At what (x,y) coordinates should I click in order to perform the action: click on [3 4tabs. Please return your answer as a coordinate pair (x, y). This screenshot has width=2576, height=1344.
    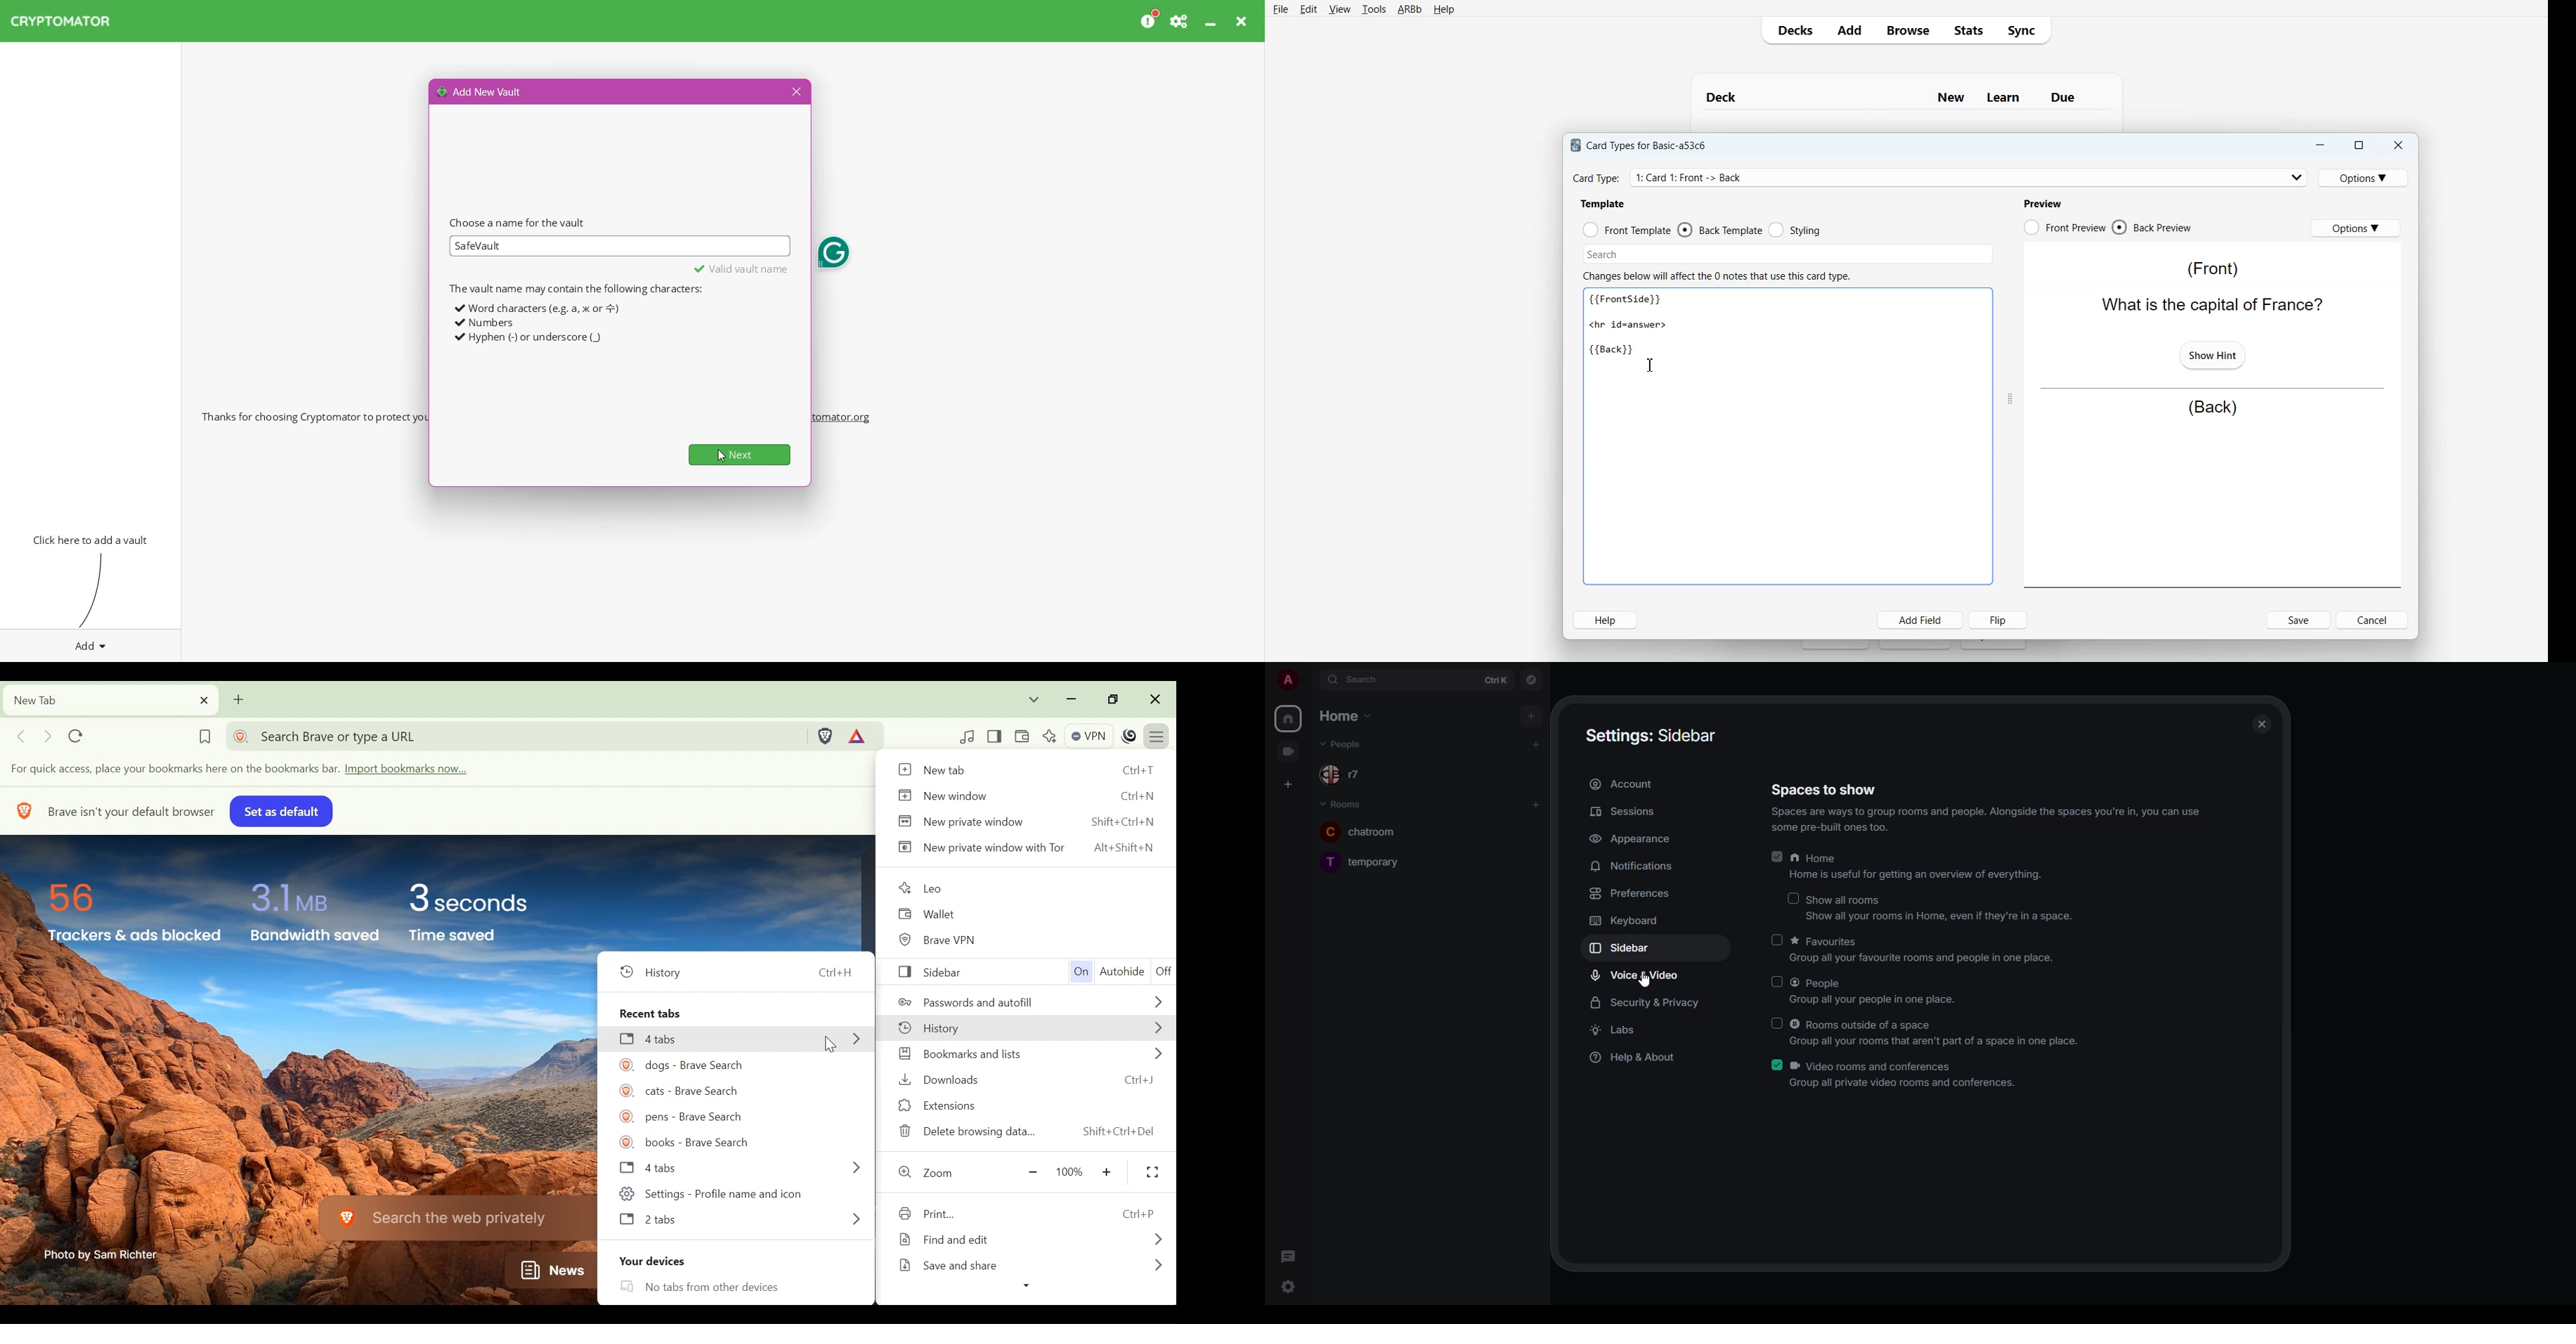
    Looking at the image, I should click on (655, 1041).